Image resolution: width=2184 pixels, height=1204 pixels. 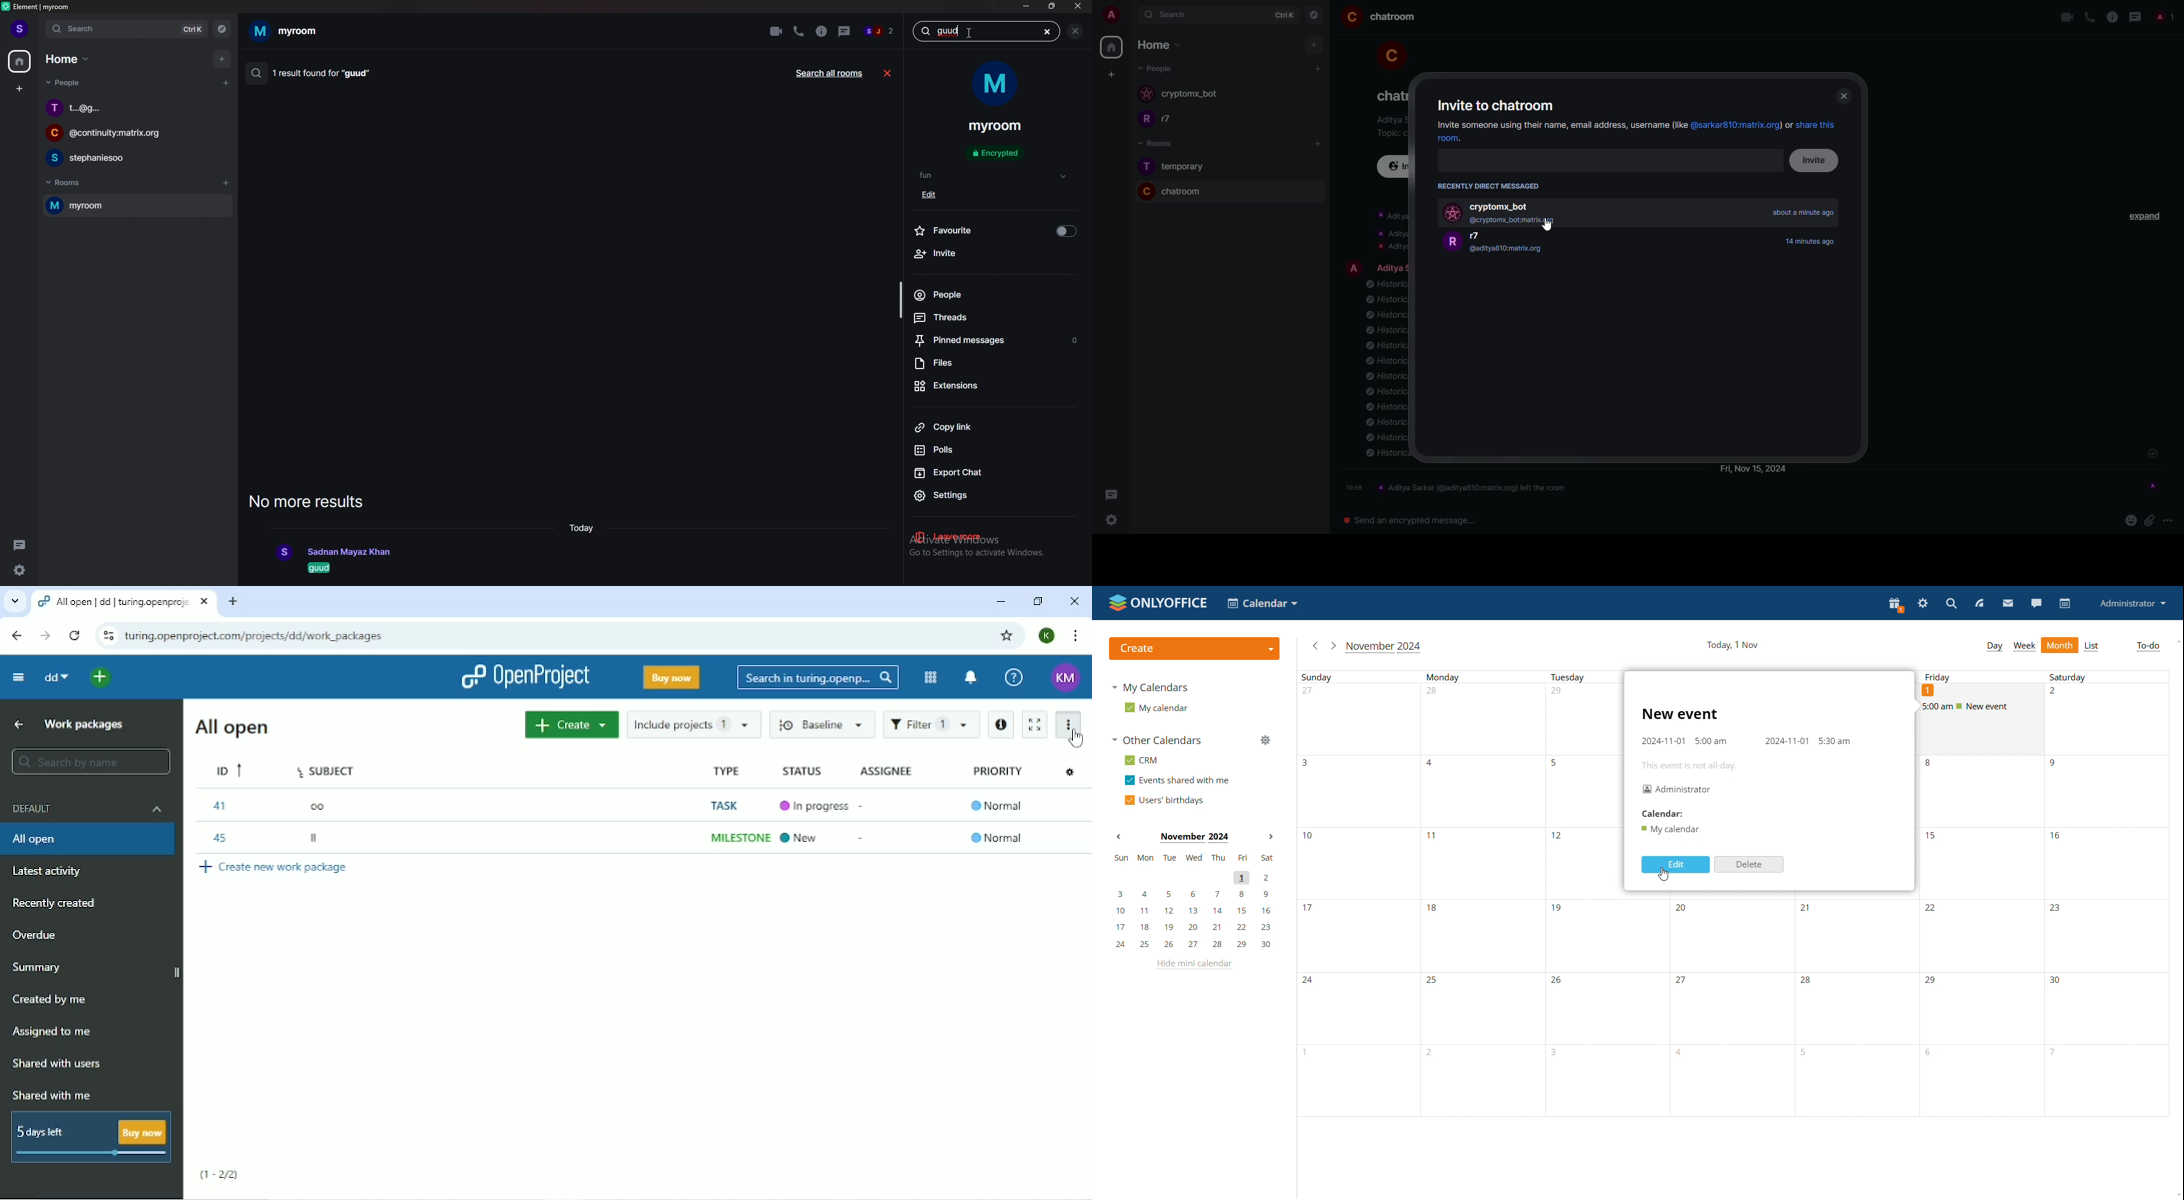 I want to click on Default, so click(x=87, y=808).